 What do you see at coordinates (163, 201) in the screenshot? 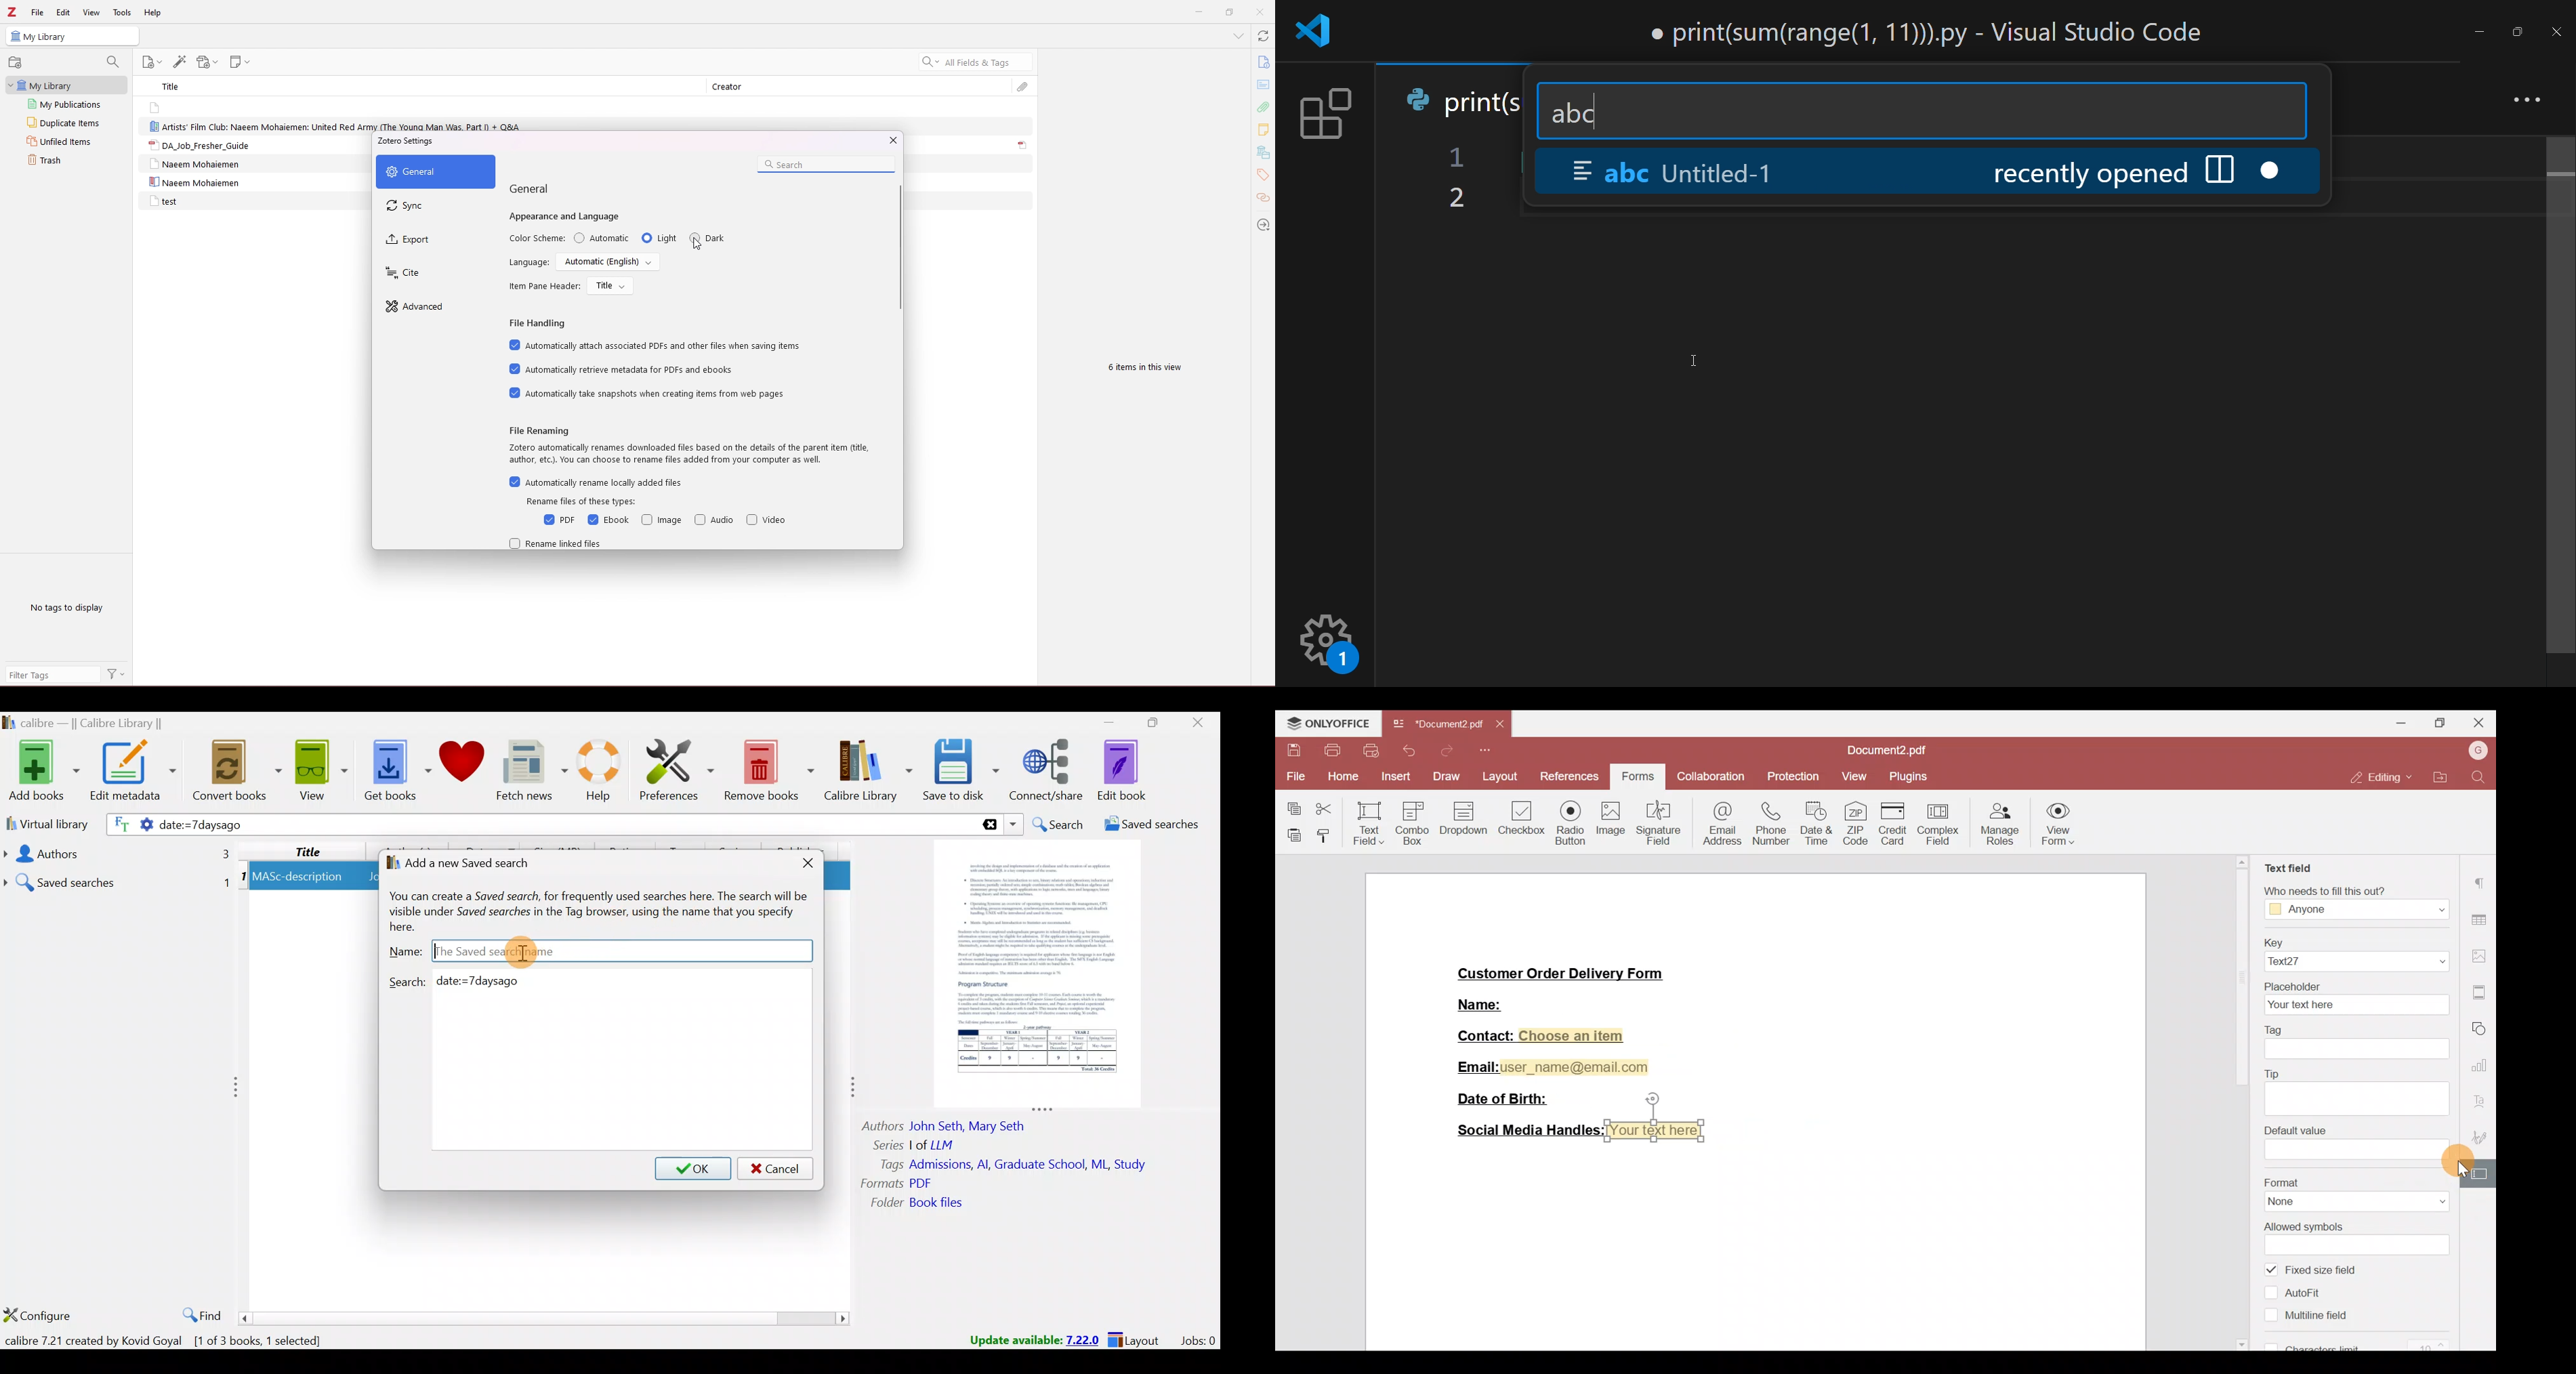
I see `test` at bounding box center [163, 201].